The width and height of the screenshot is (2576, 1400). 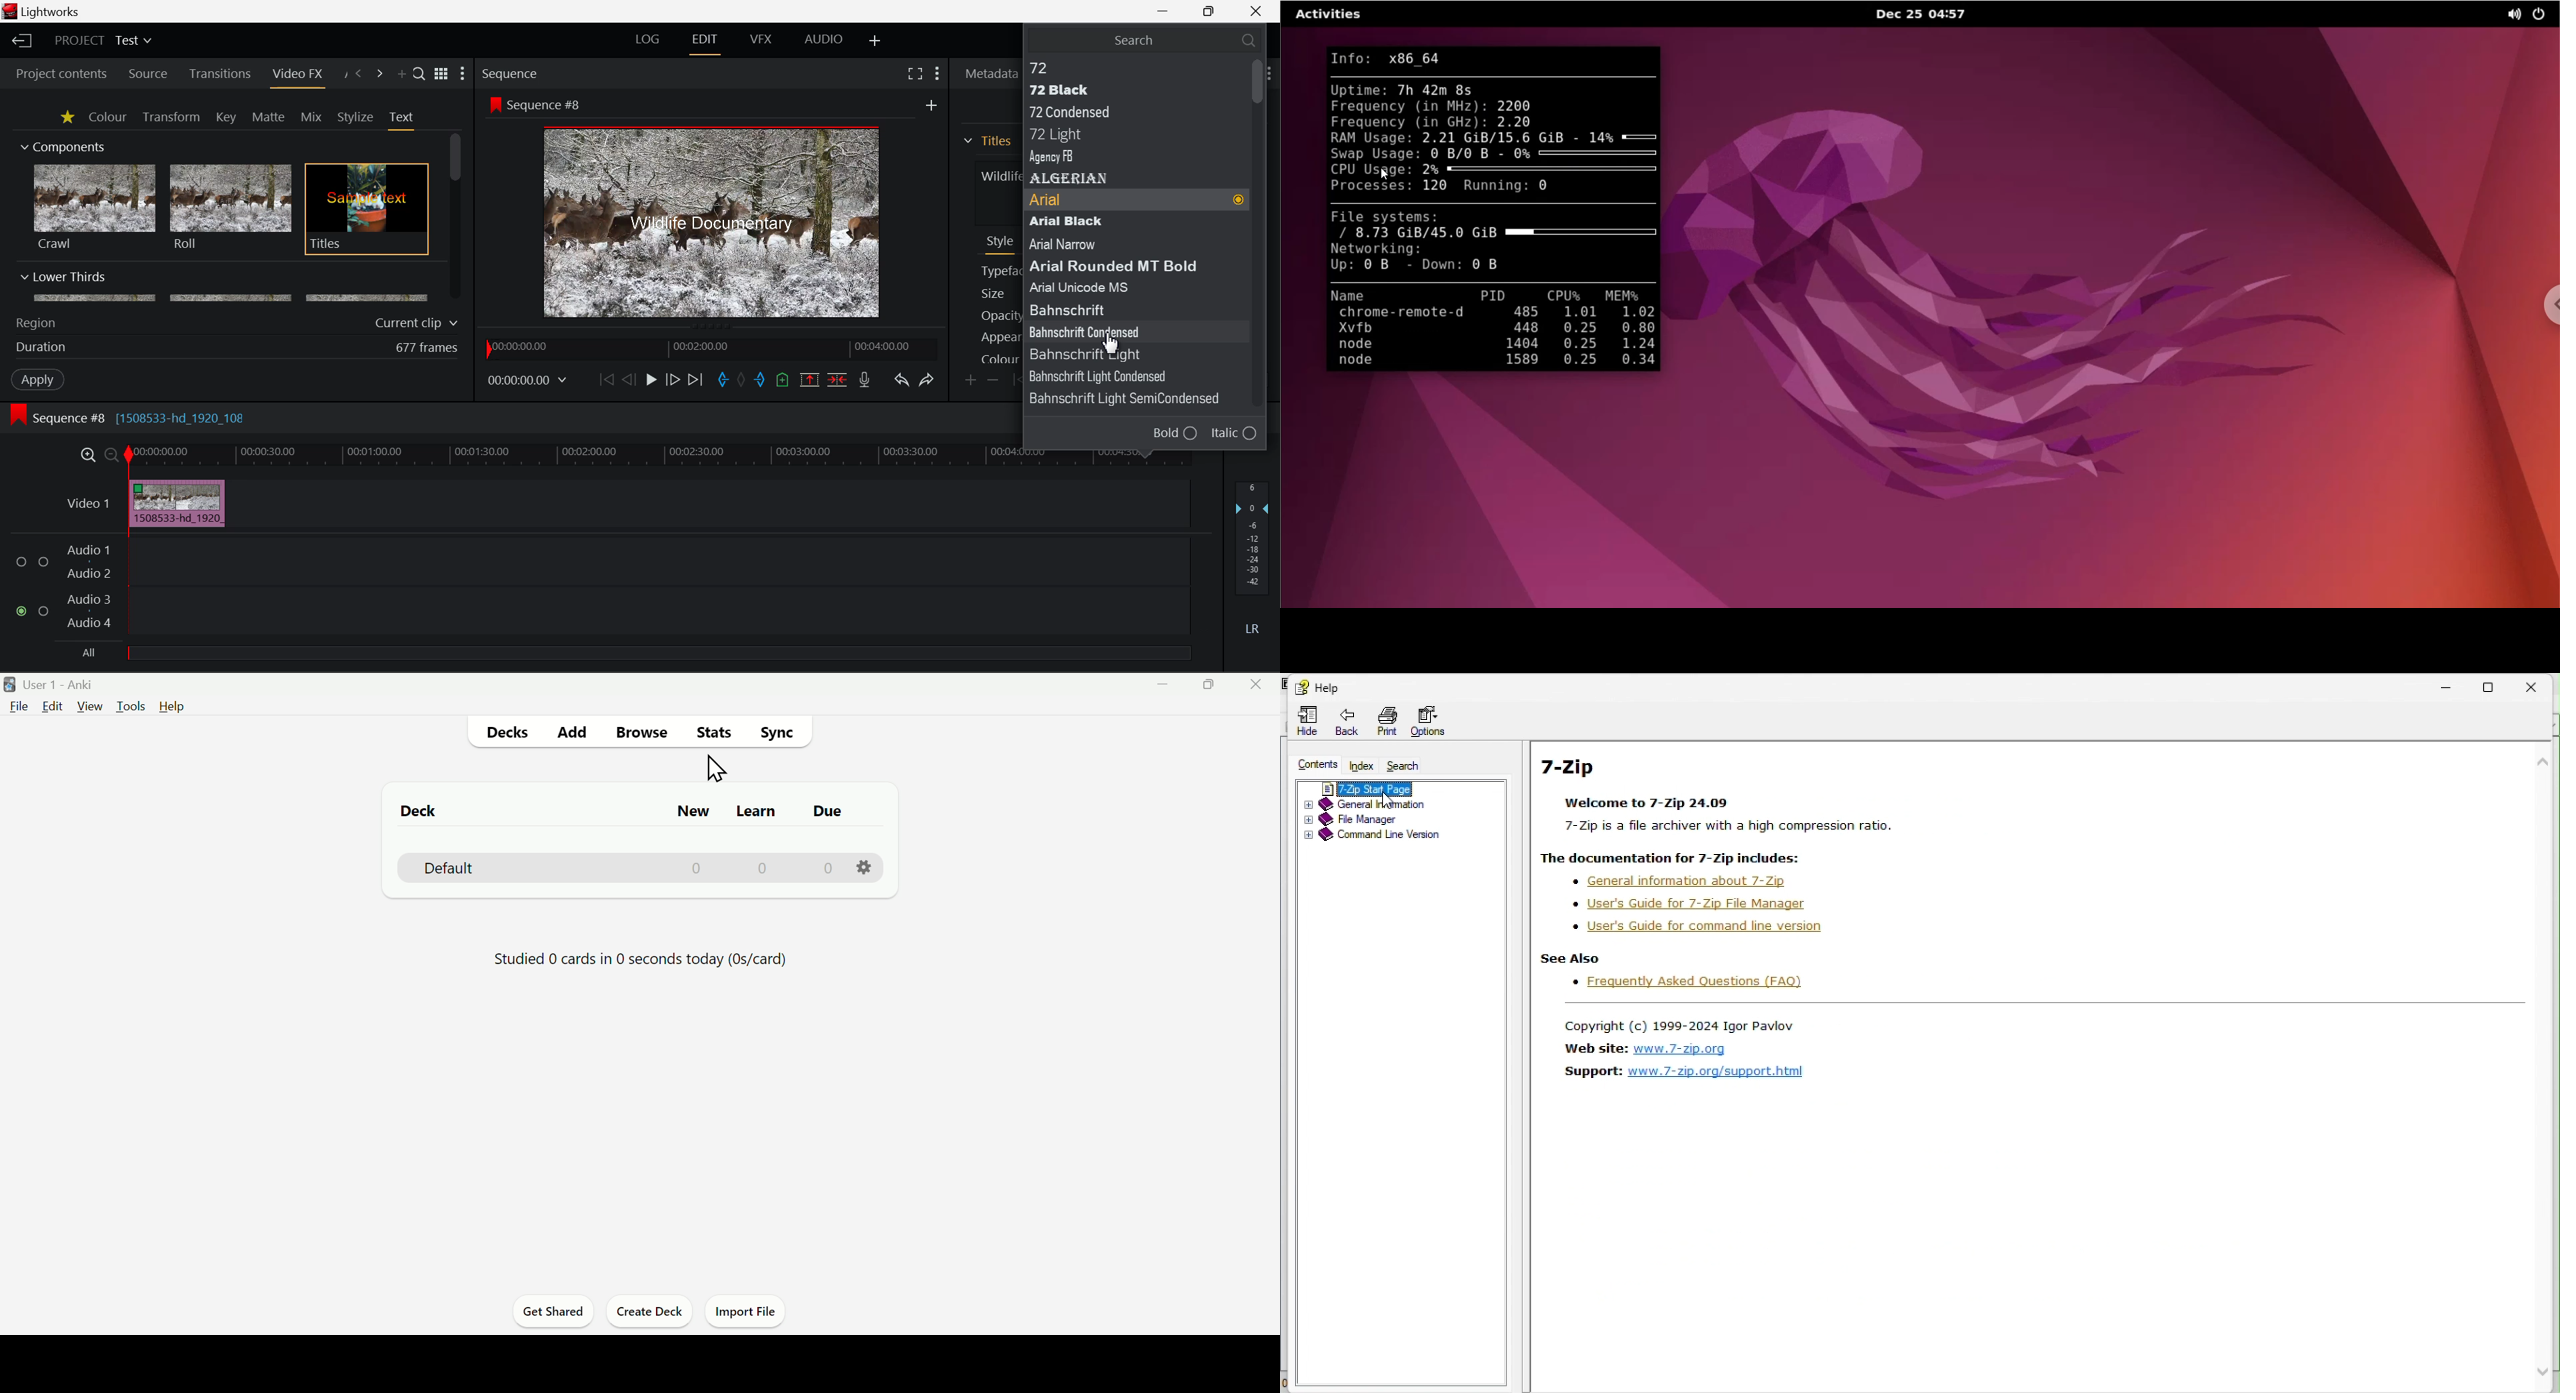 I want to click on Browse, so click(x=646, y=731).